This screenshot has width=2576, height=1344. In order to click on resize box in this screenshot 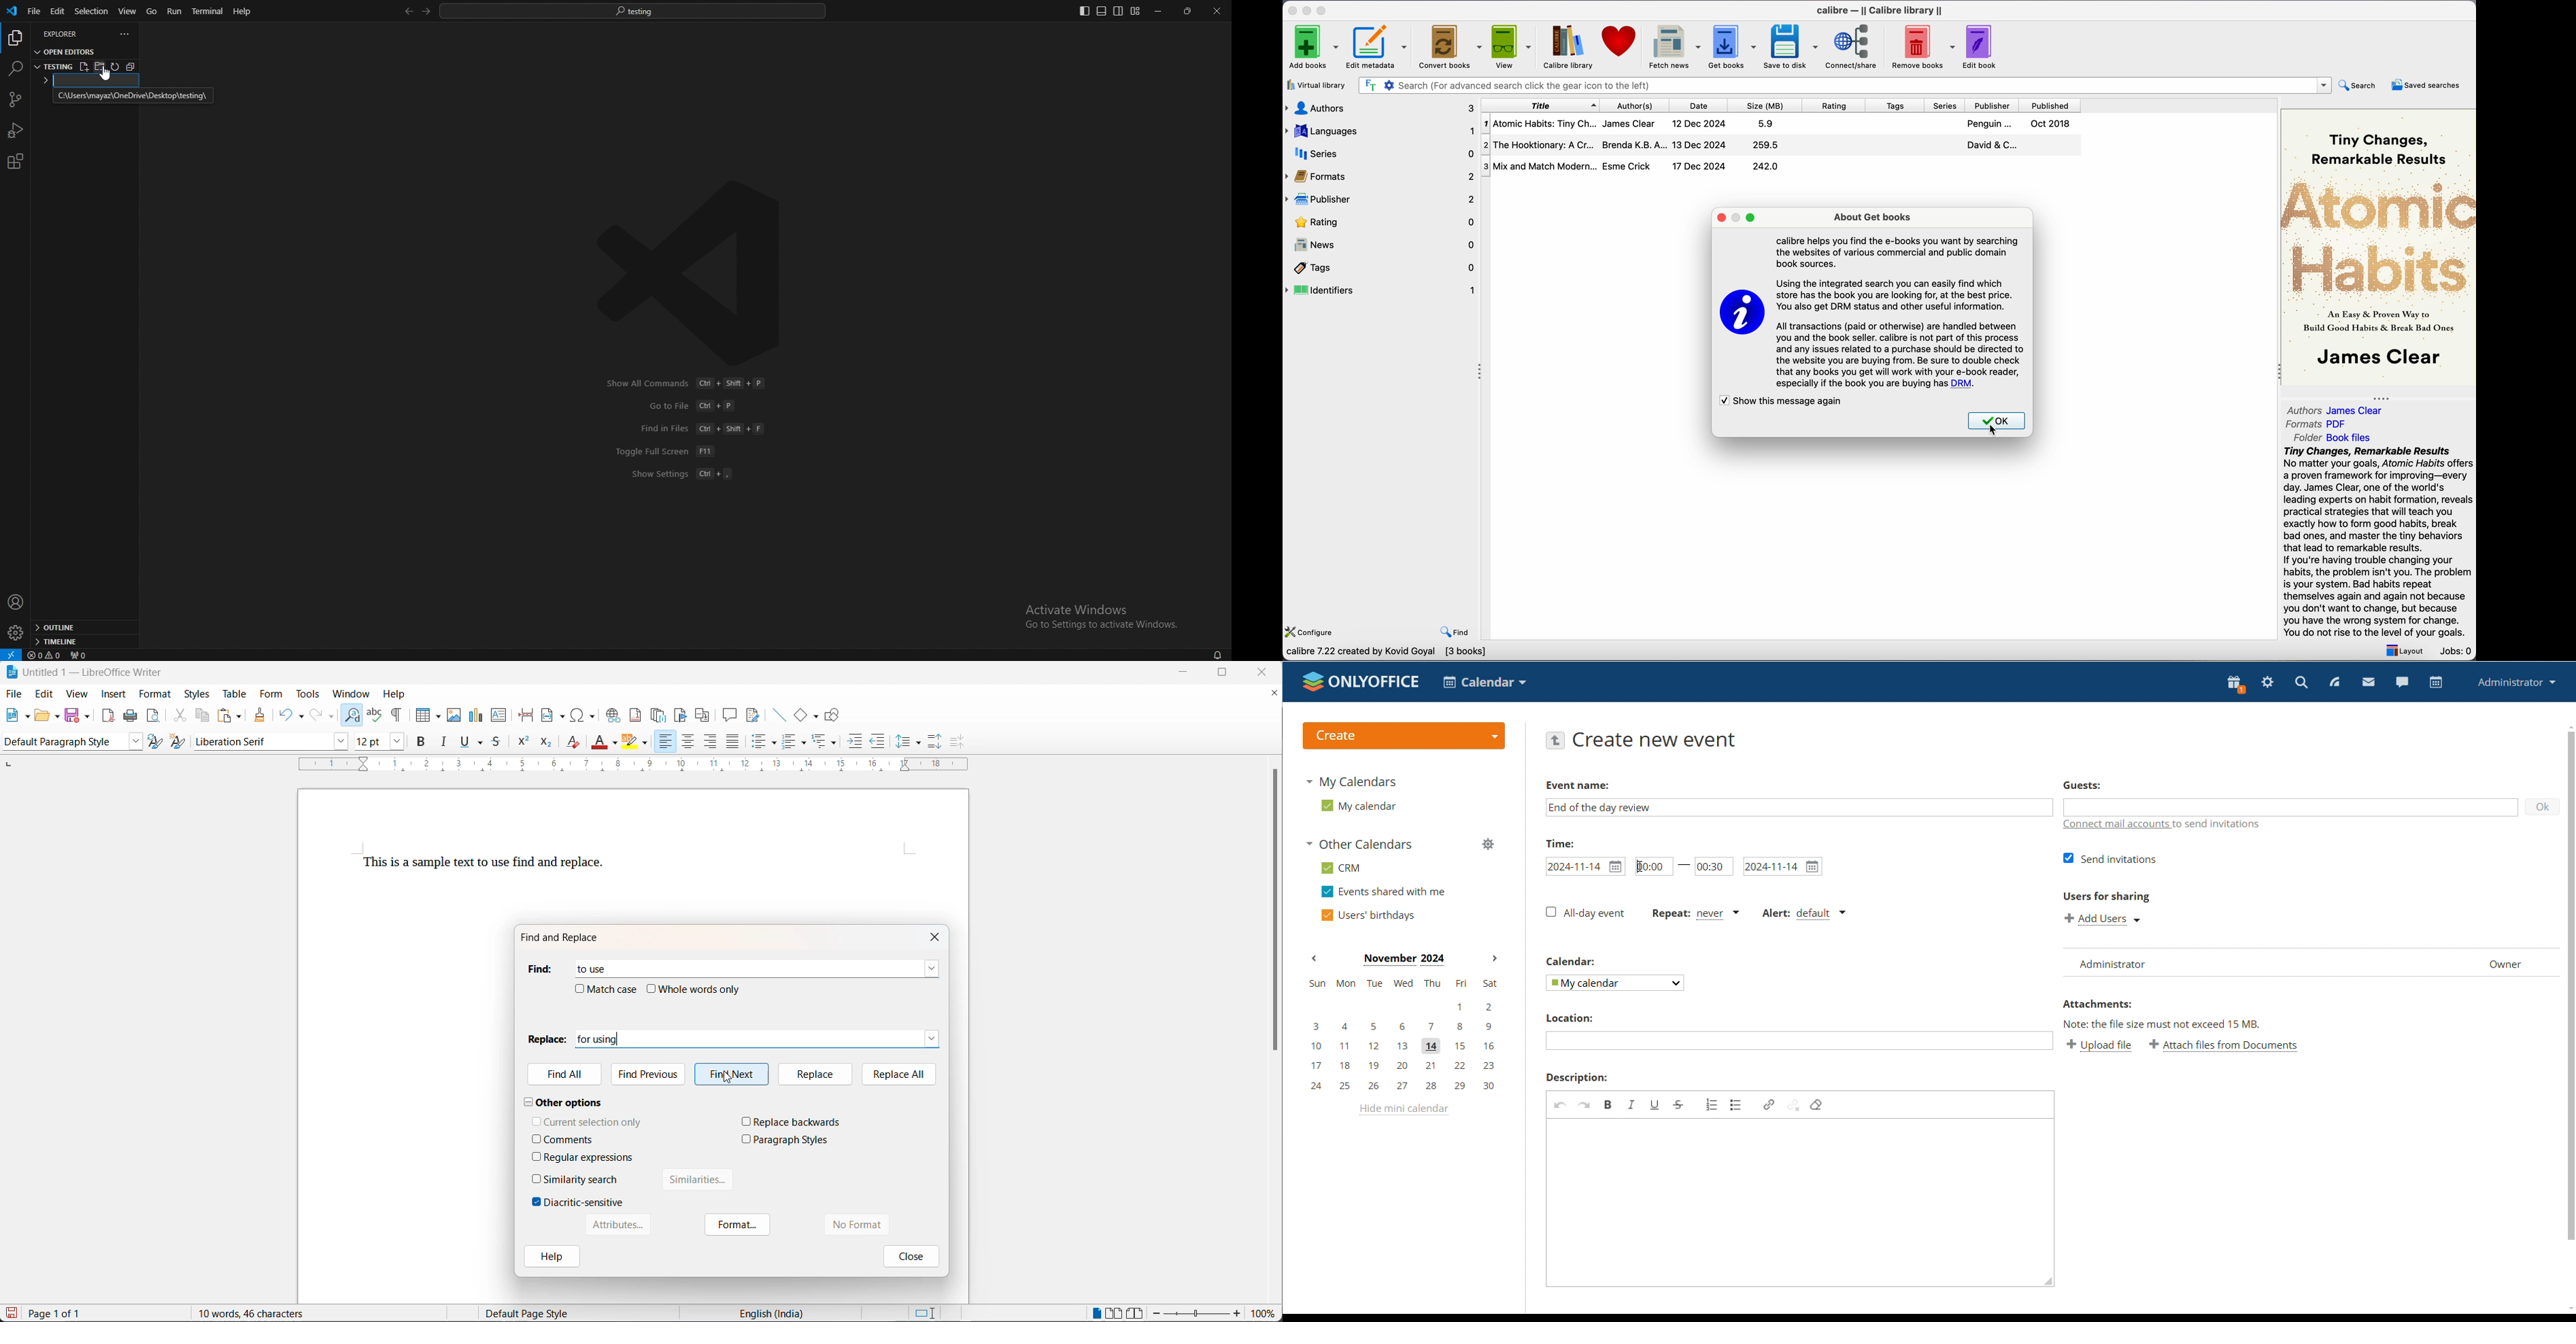, I will do `click(2045, 1284)`.